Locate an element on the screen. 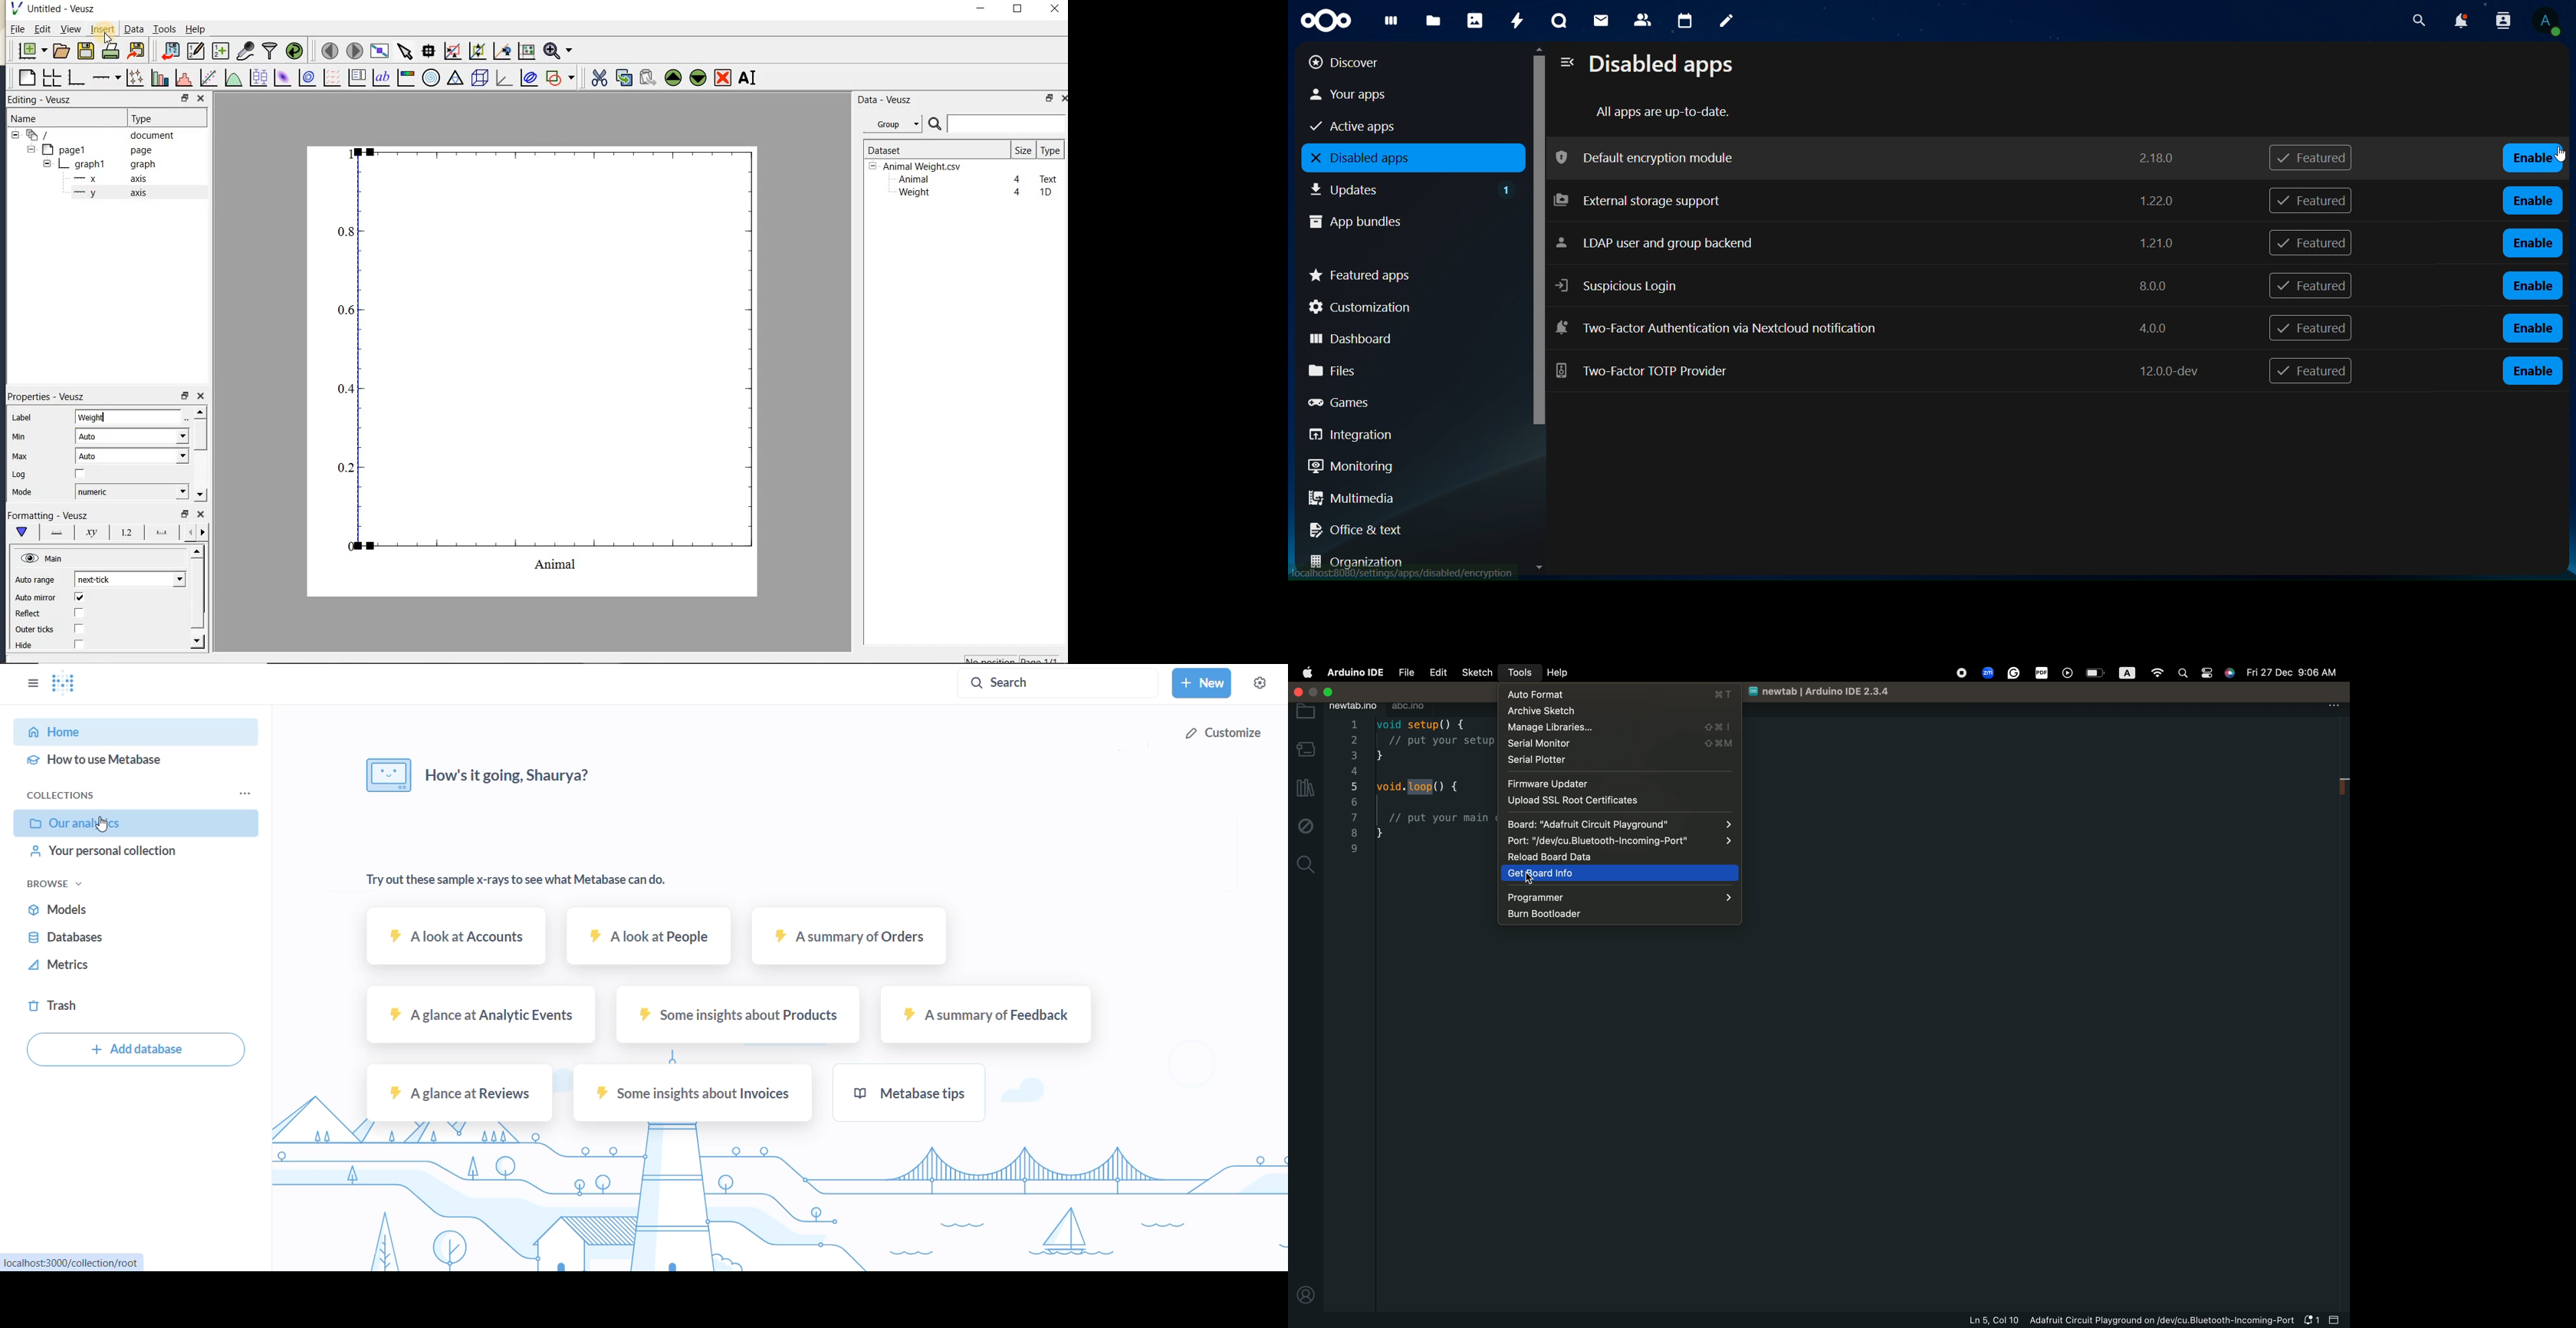 This screenshot has height=1344, width=2576. default encryption module is located at coordinates (1868, 157).